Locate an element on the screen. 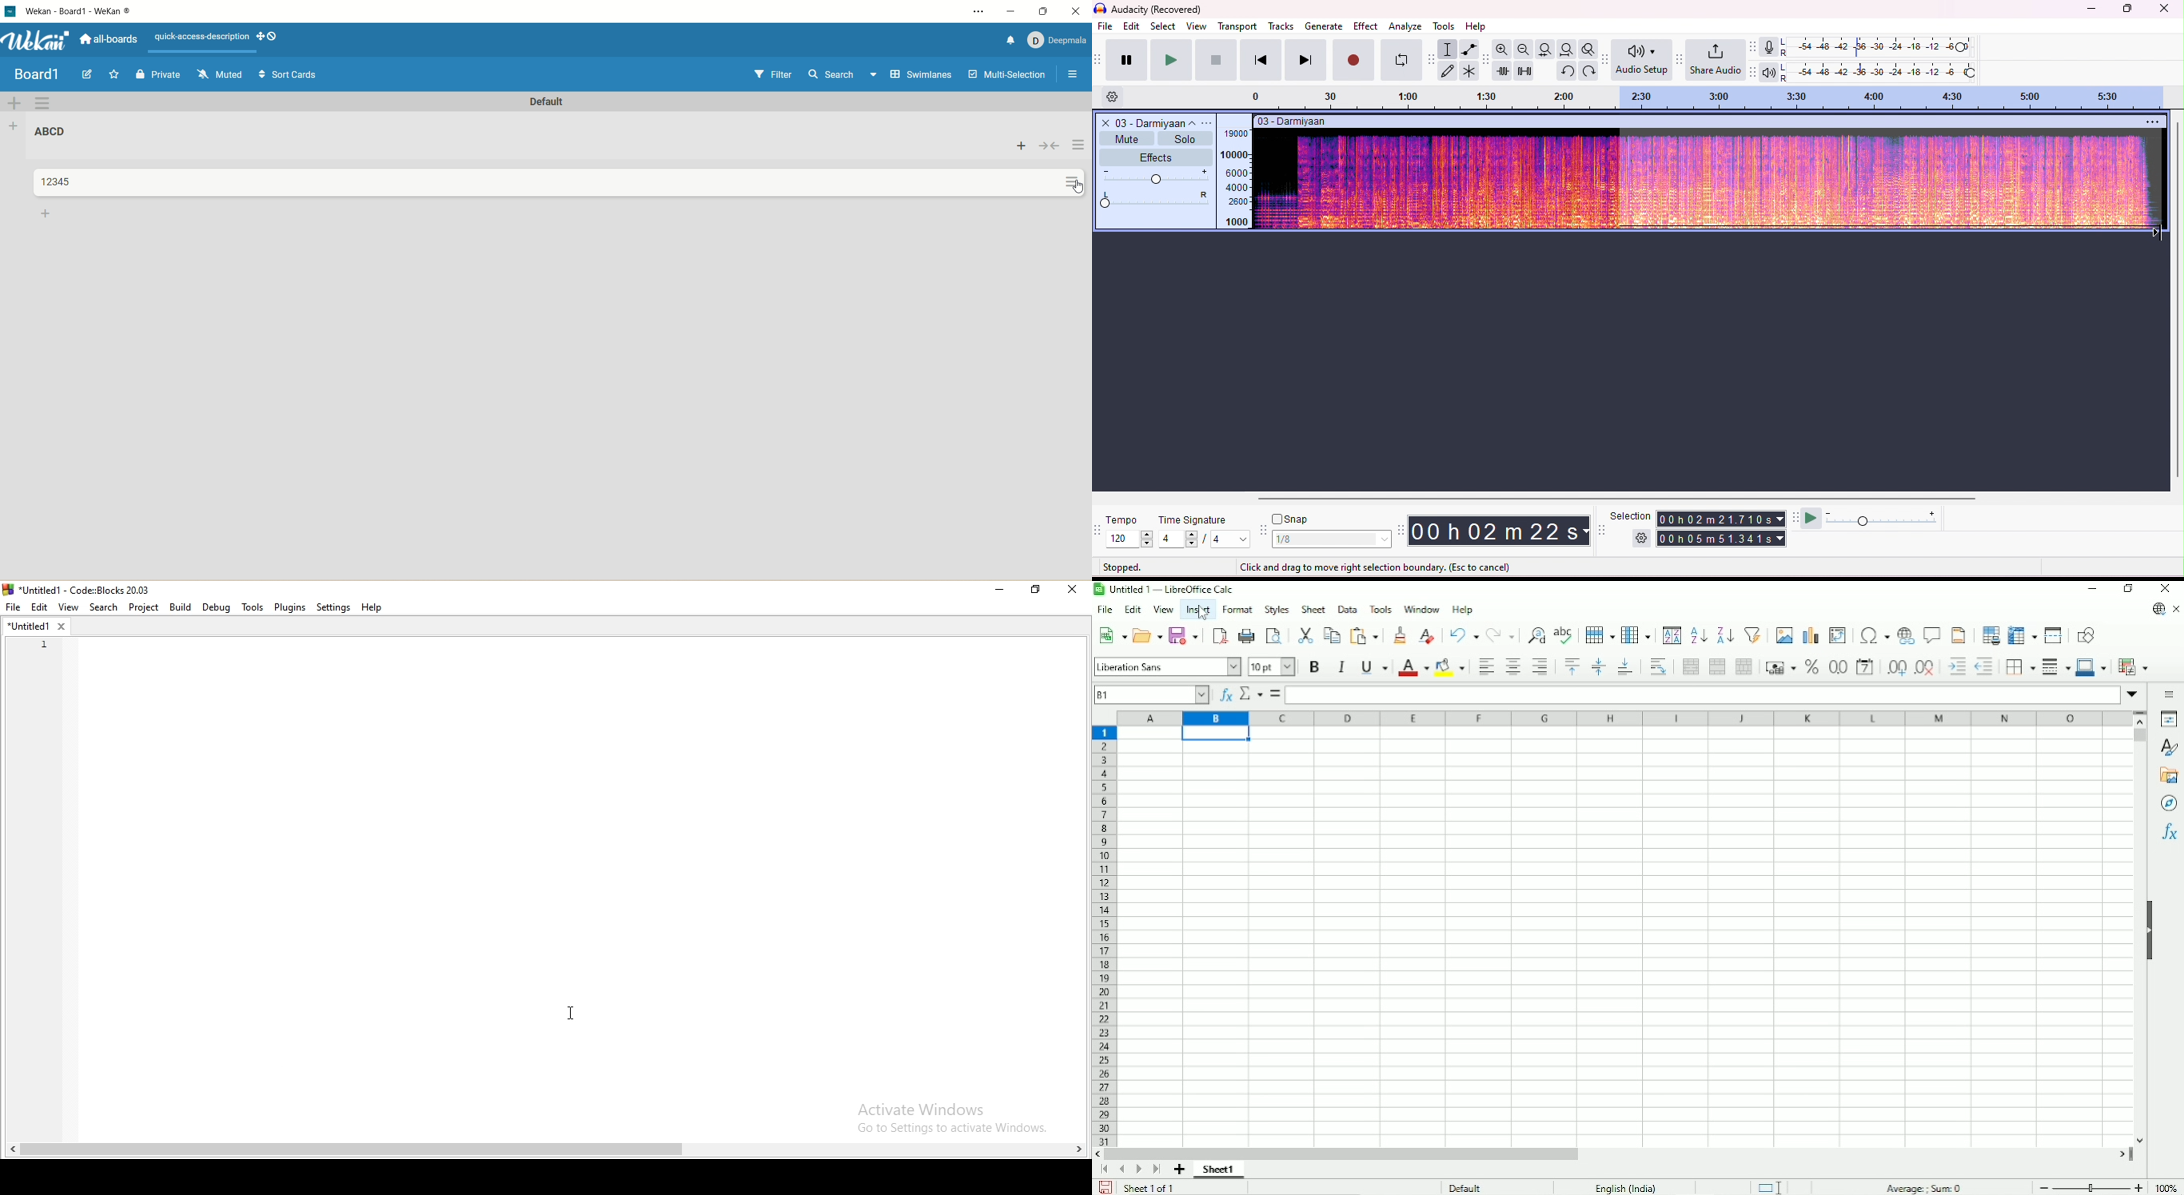 This screenshot has height=1204, width=2184. selection options is located at coordinates (1643, 537).